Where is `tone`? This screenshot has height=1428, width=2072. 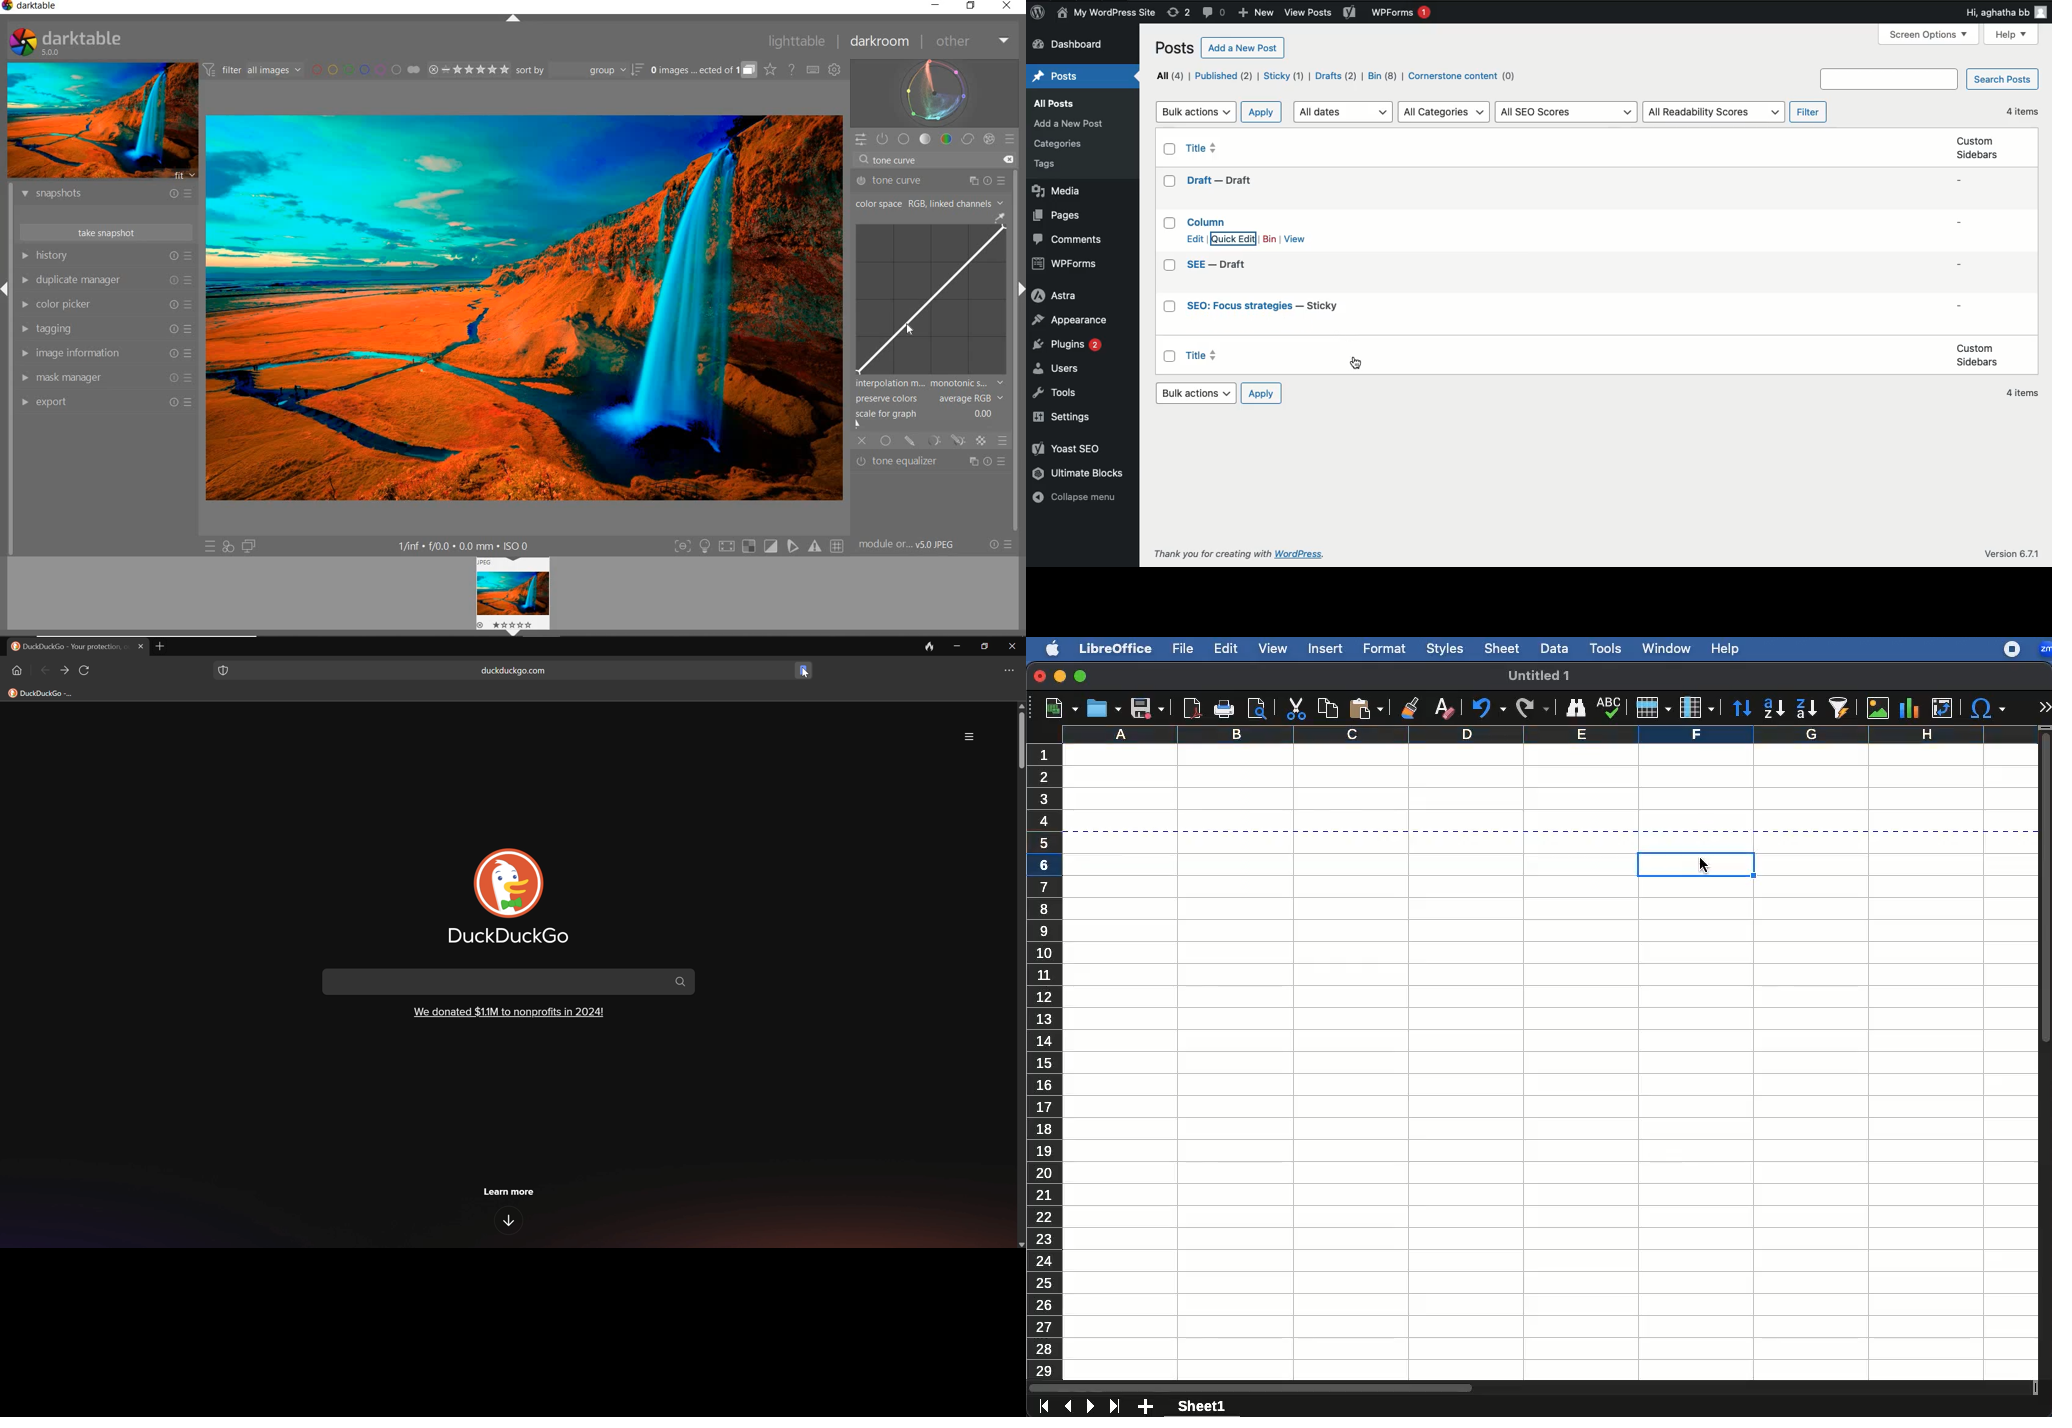
tone is located at coordinates (925, 139).